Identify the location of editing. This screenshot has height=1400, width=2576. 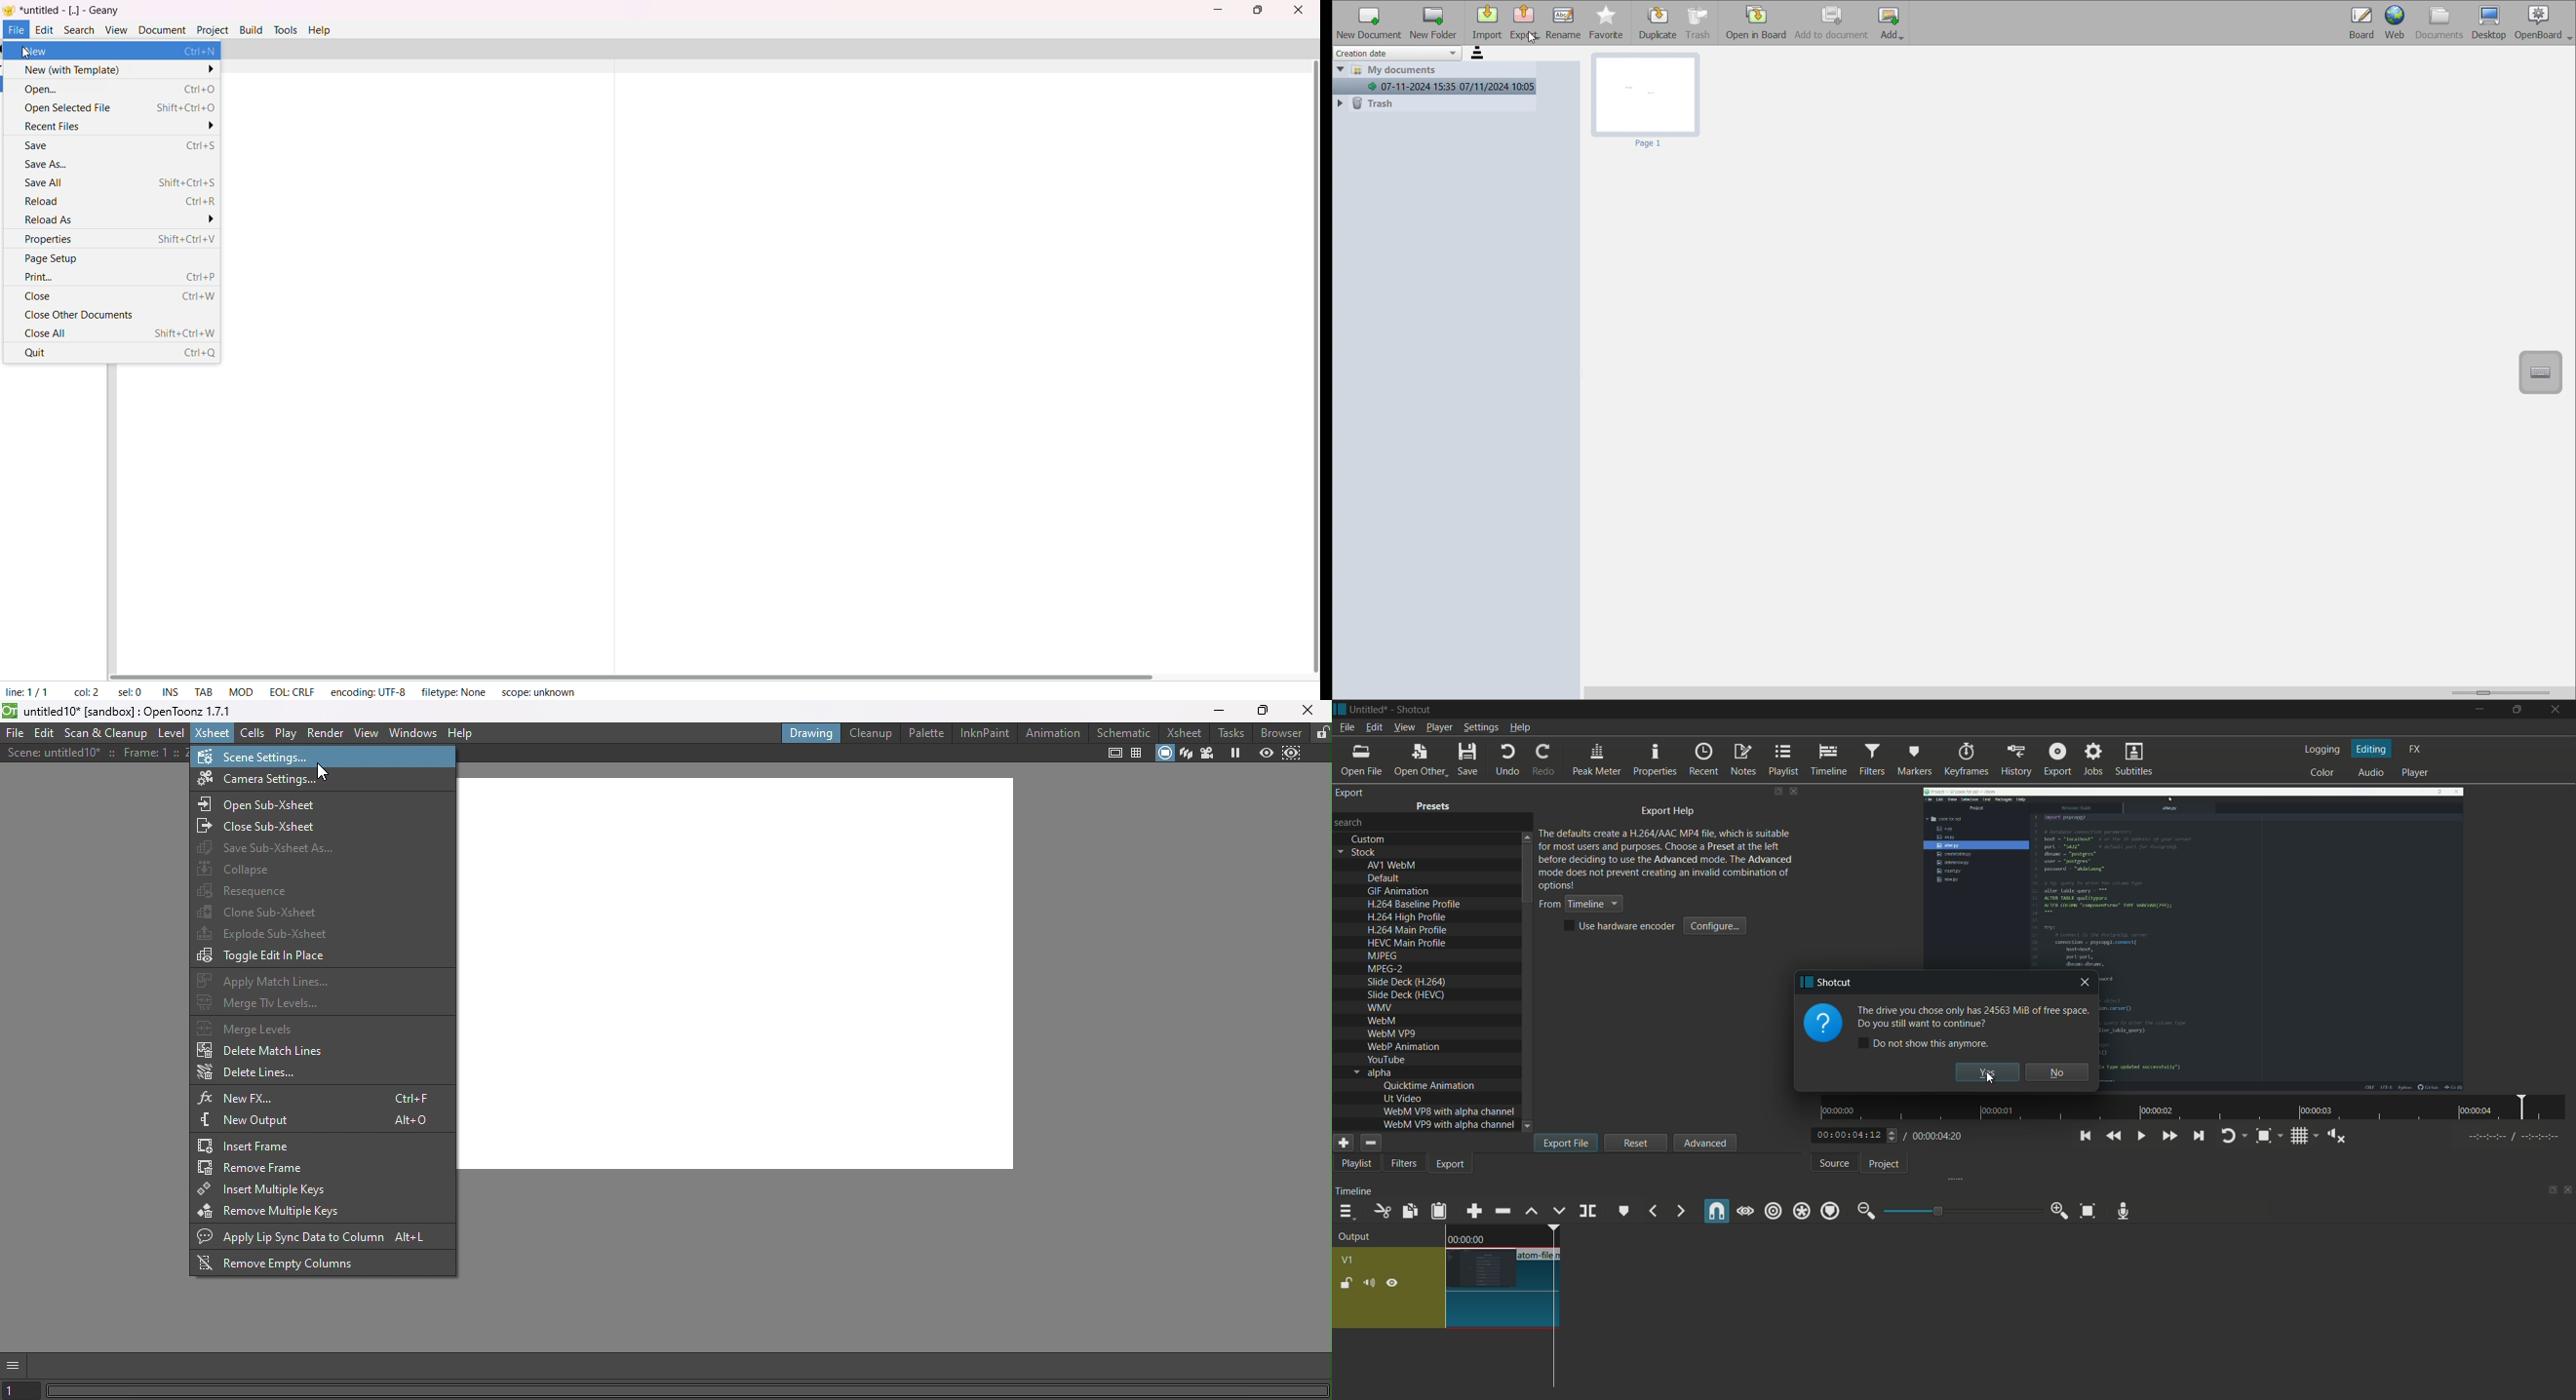
(2373, 749).